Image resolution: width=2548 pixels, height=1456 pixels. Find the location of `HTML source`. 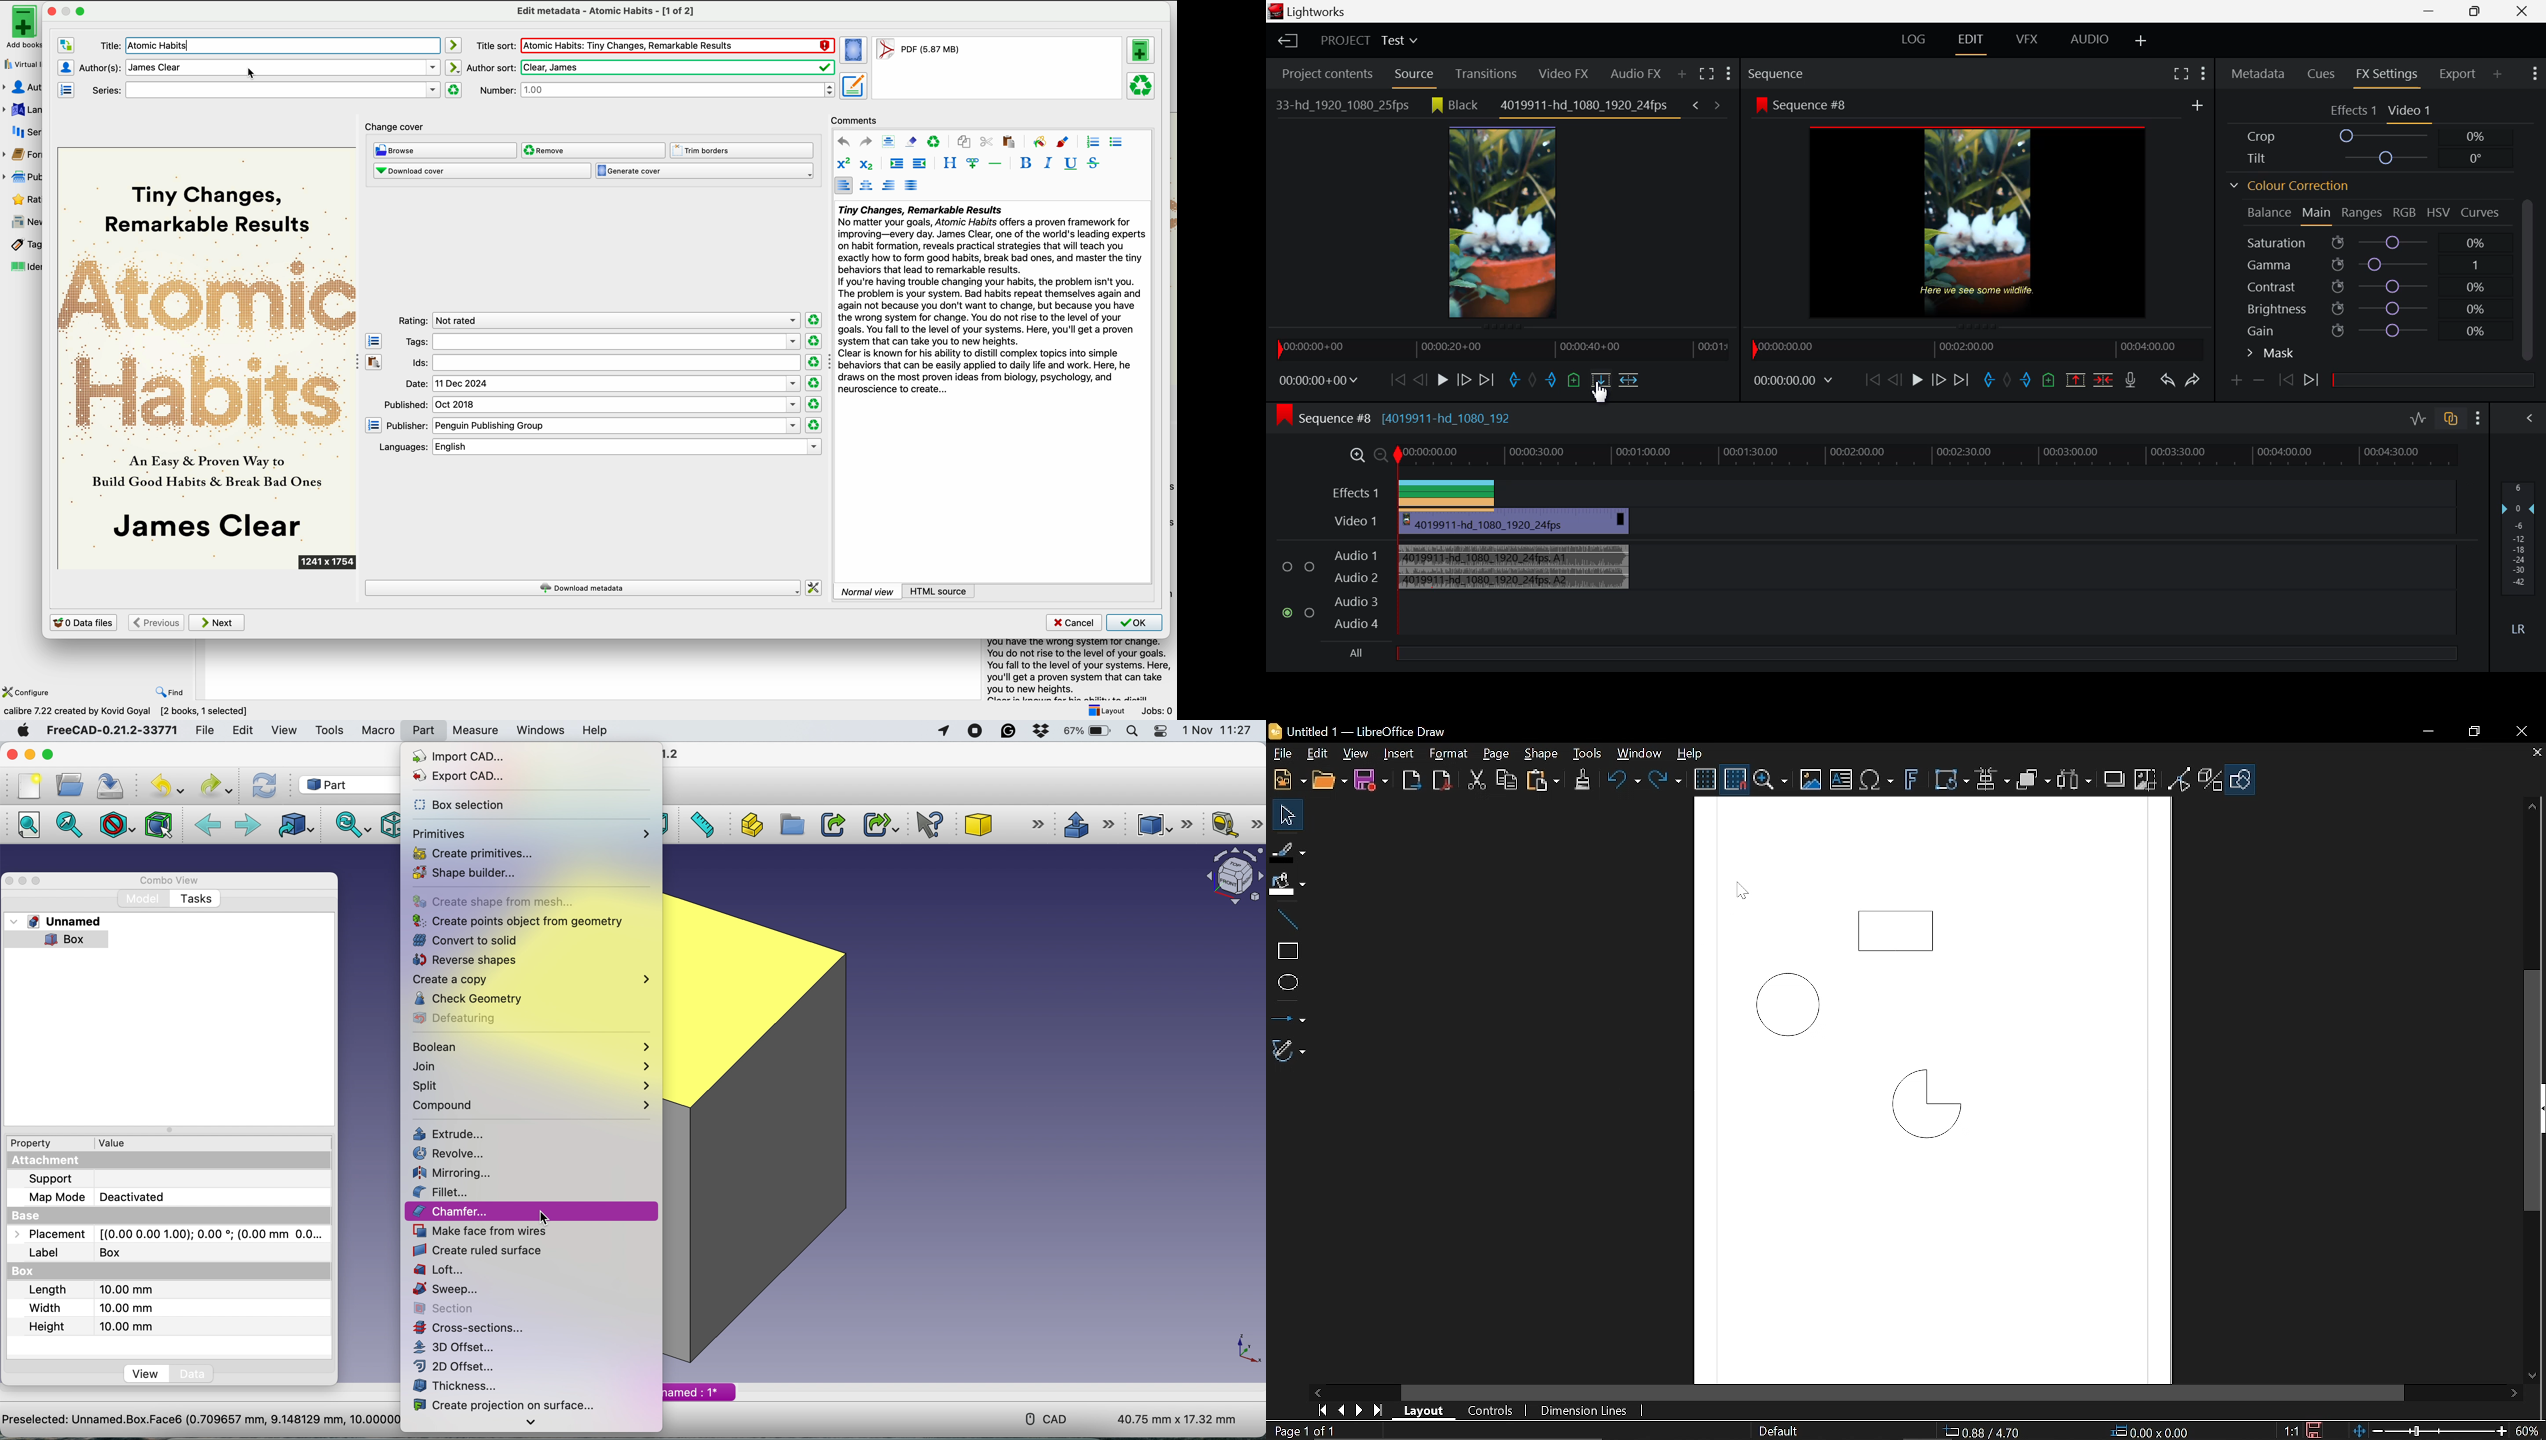

HTML source is located at coordinates (939, 591).